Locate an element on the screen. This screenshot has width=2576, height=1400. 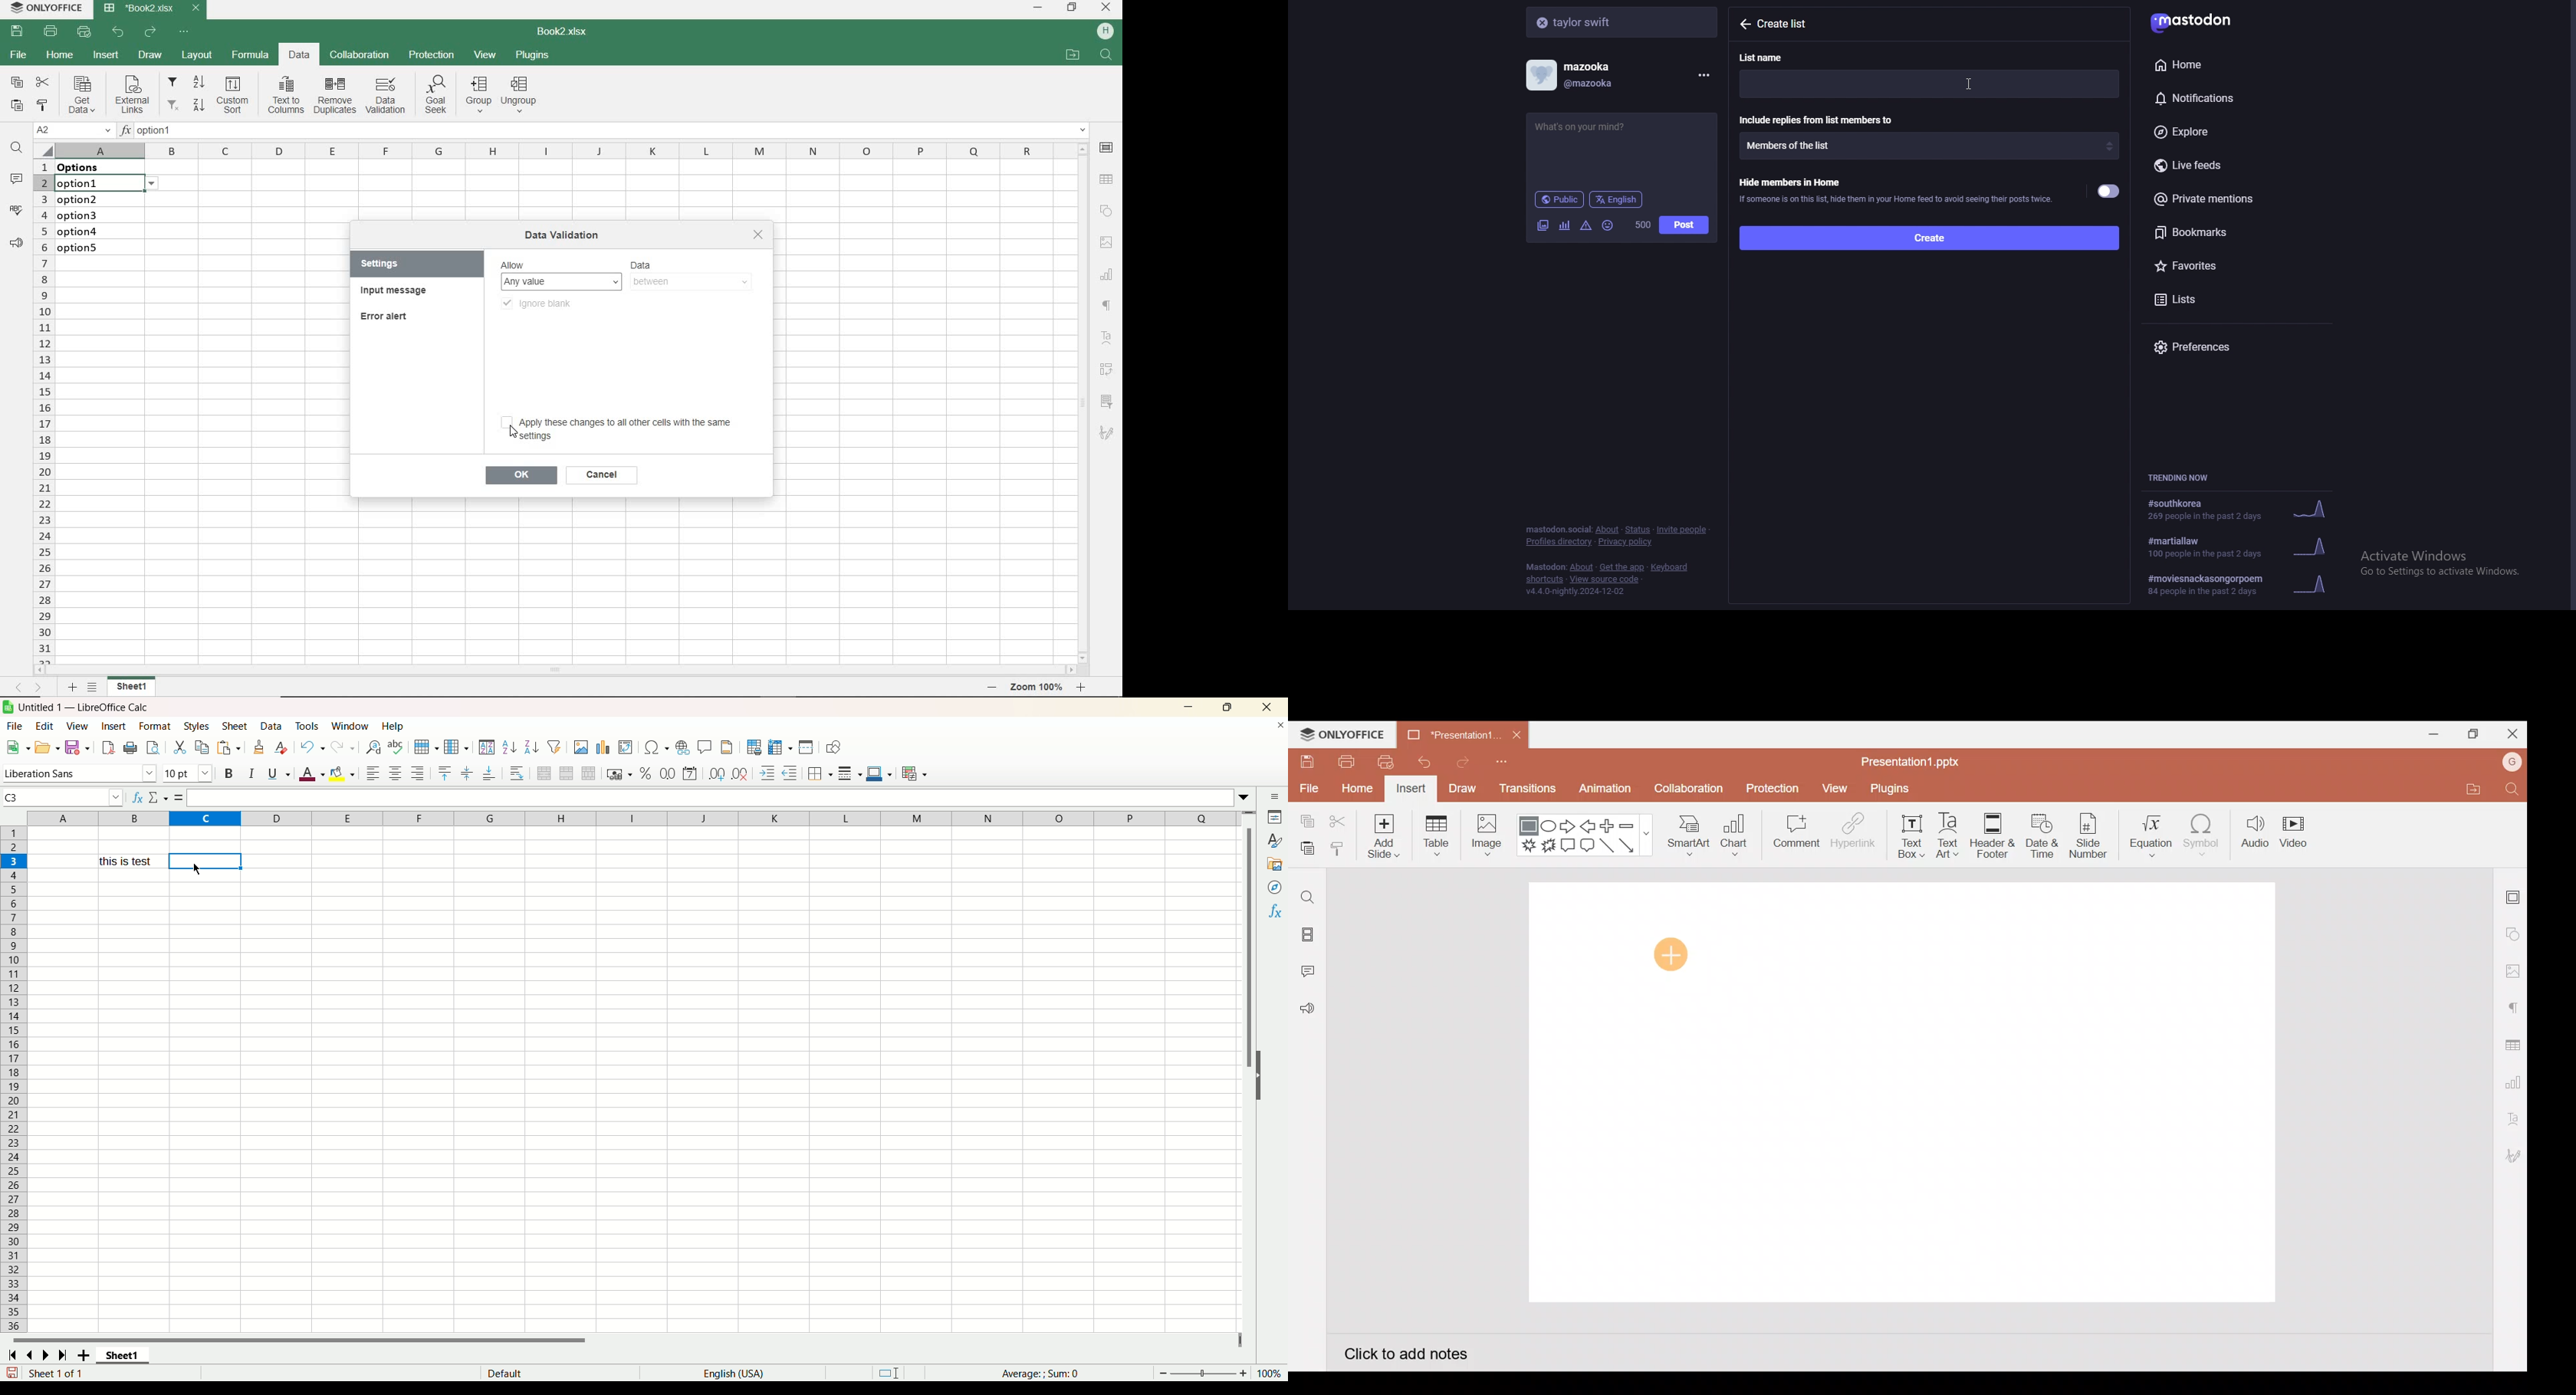
sketch is located at coordinates (1109, 434).